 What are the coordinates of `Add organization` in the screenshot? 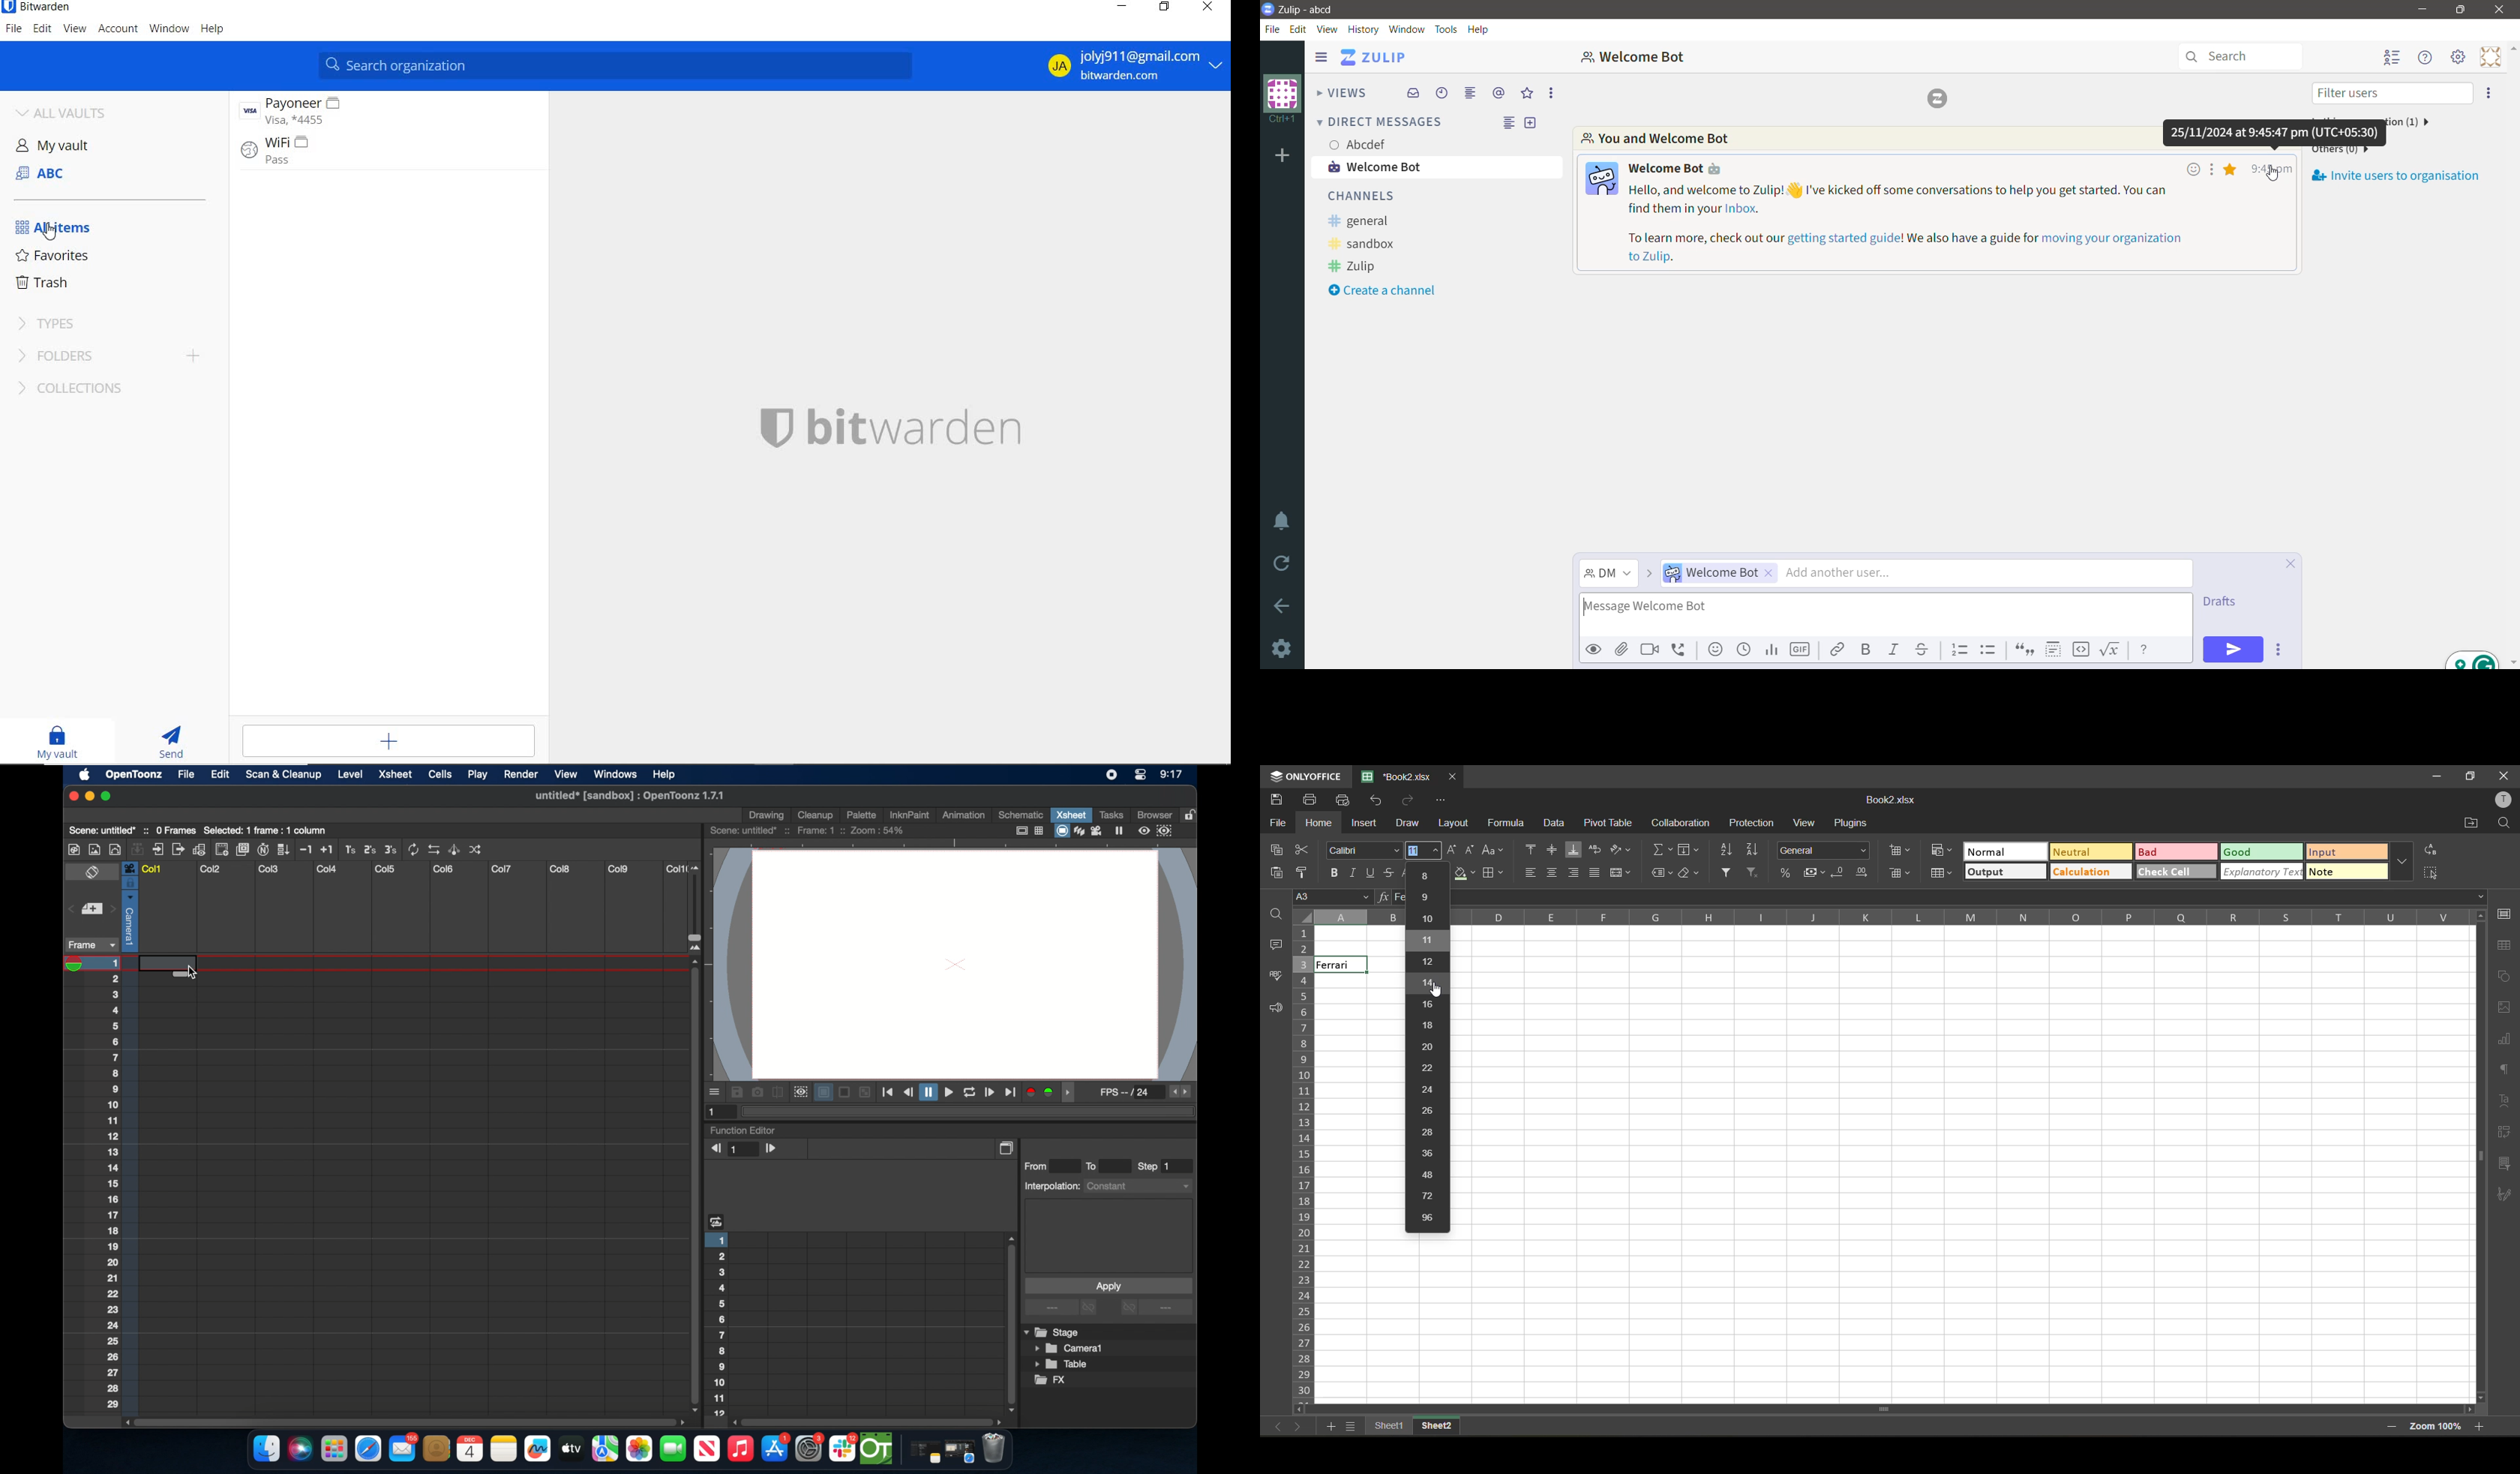 It's located at (1283, 156).